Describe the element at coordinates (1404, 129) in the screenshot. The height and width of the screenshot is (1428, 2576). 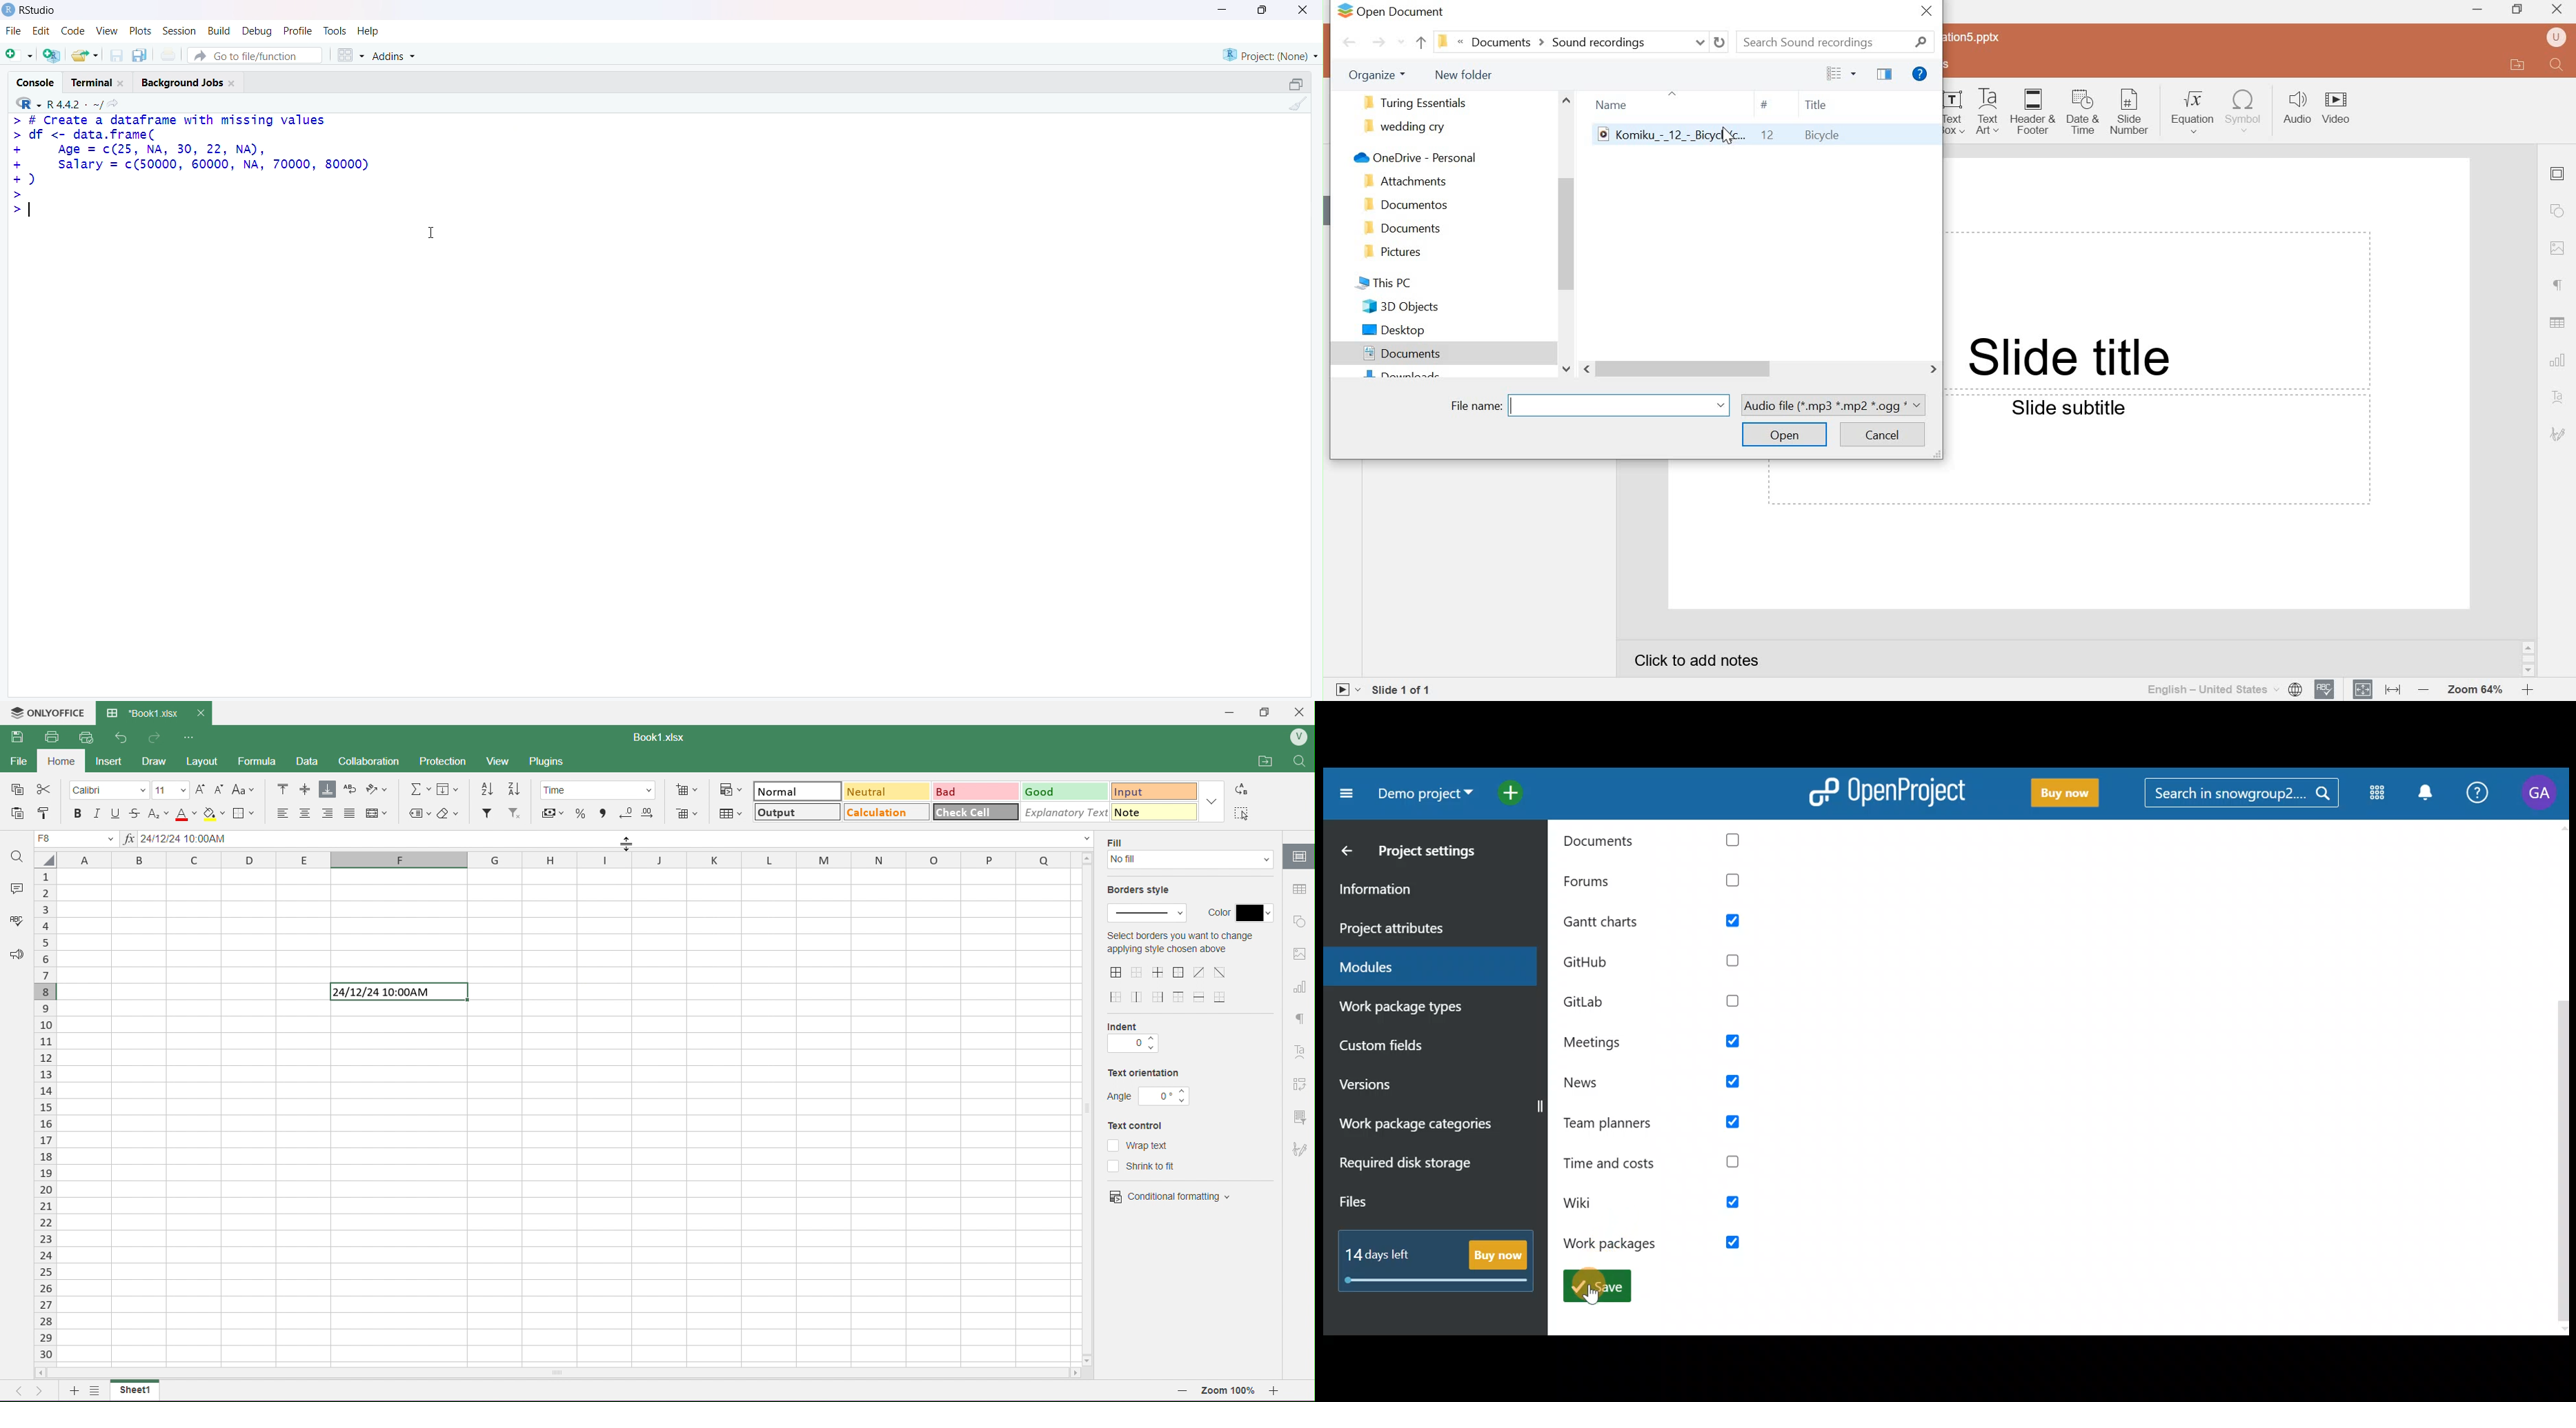
I see `wedding cry folder` at that location.